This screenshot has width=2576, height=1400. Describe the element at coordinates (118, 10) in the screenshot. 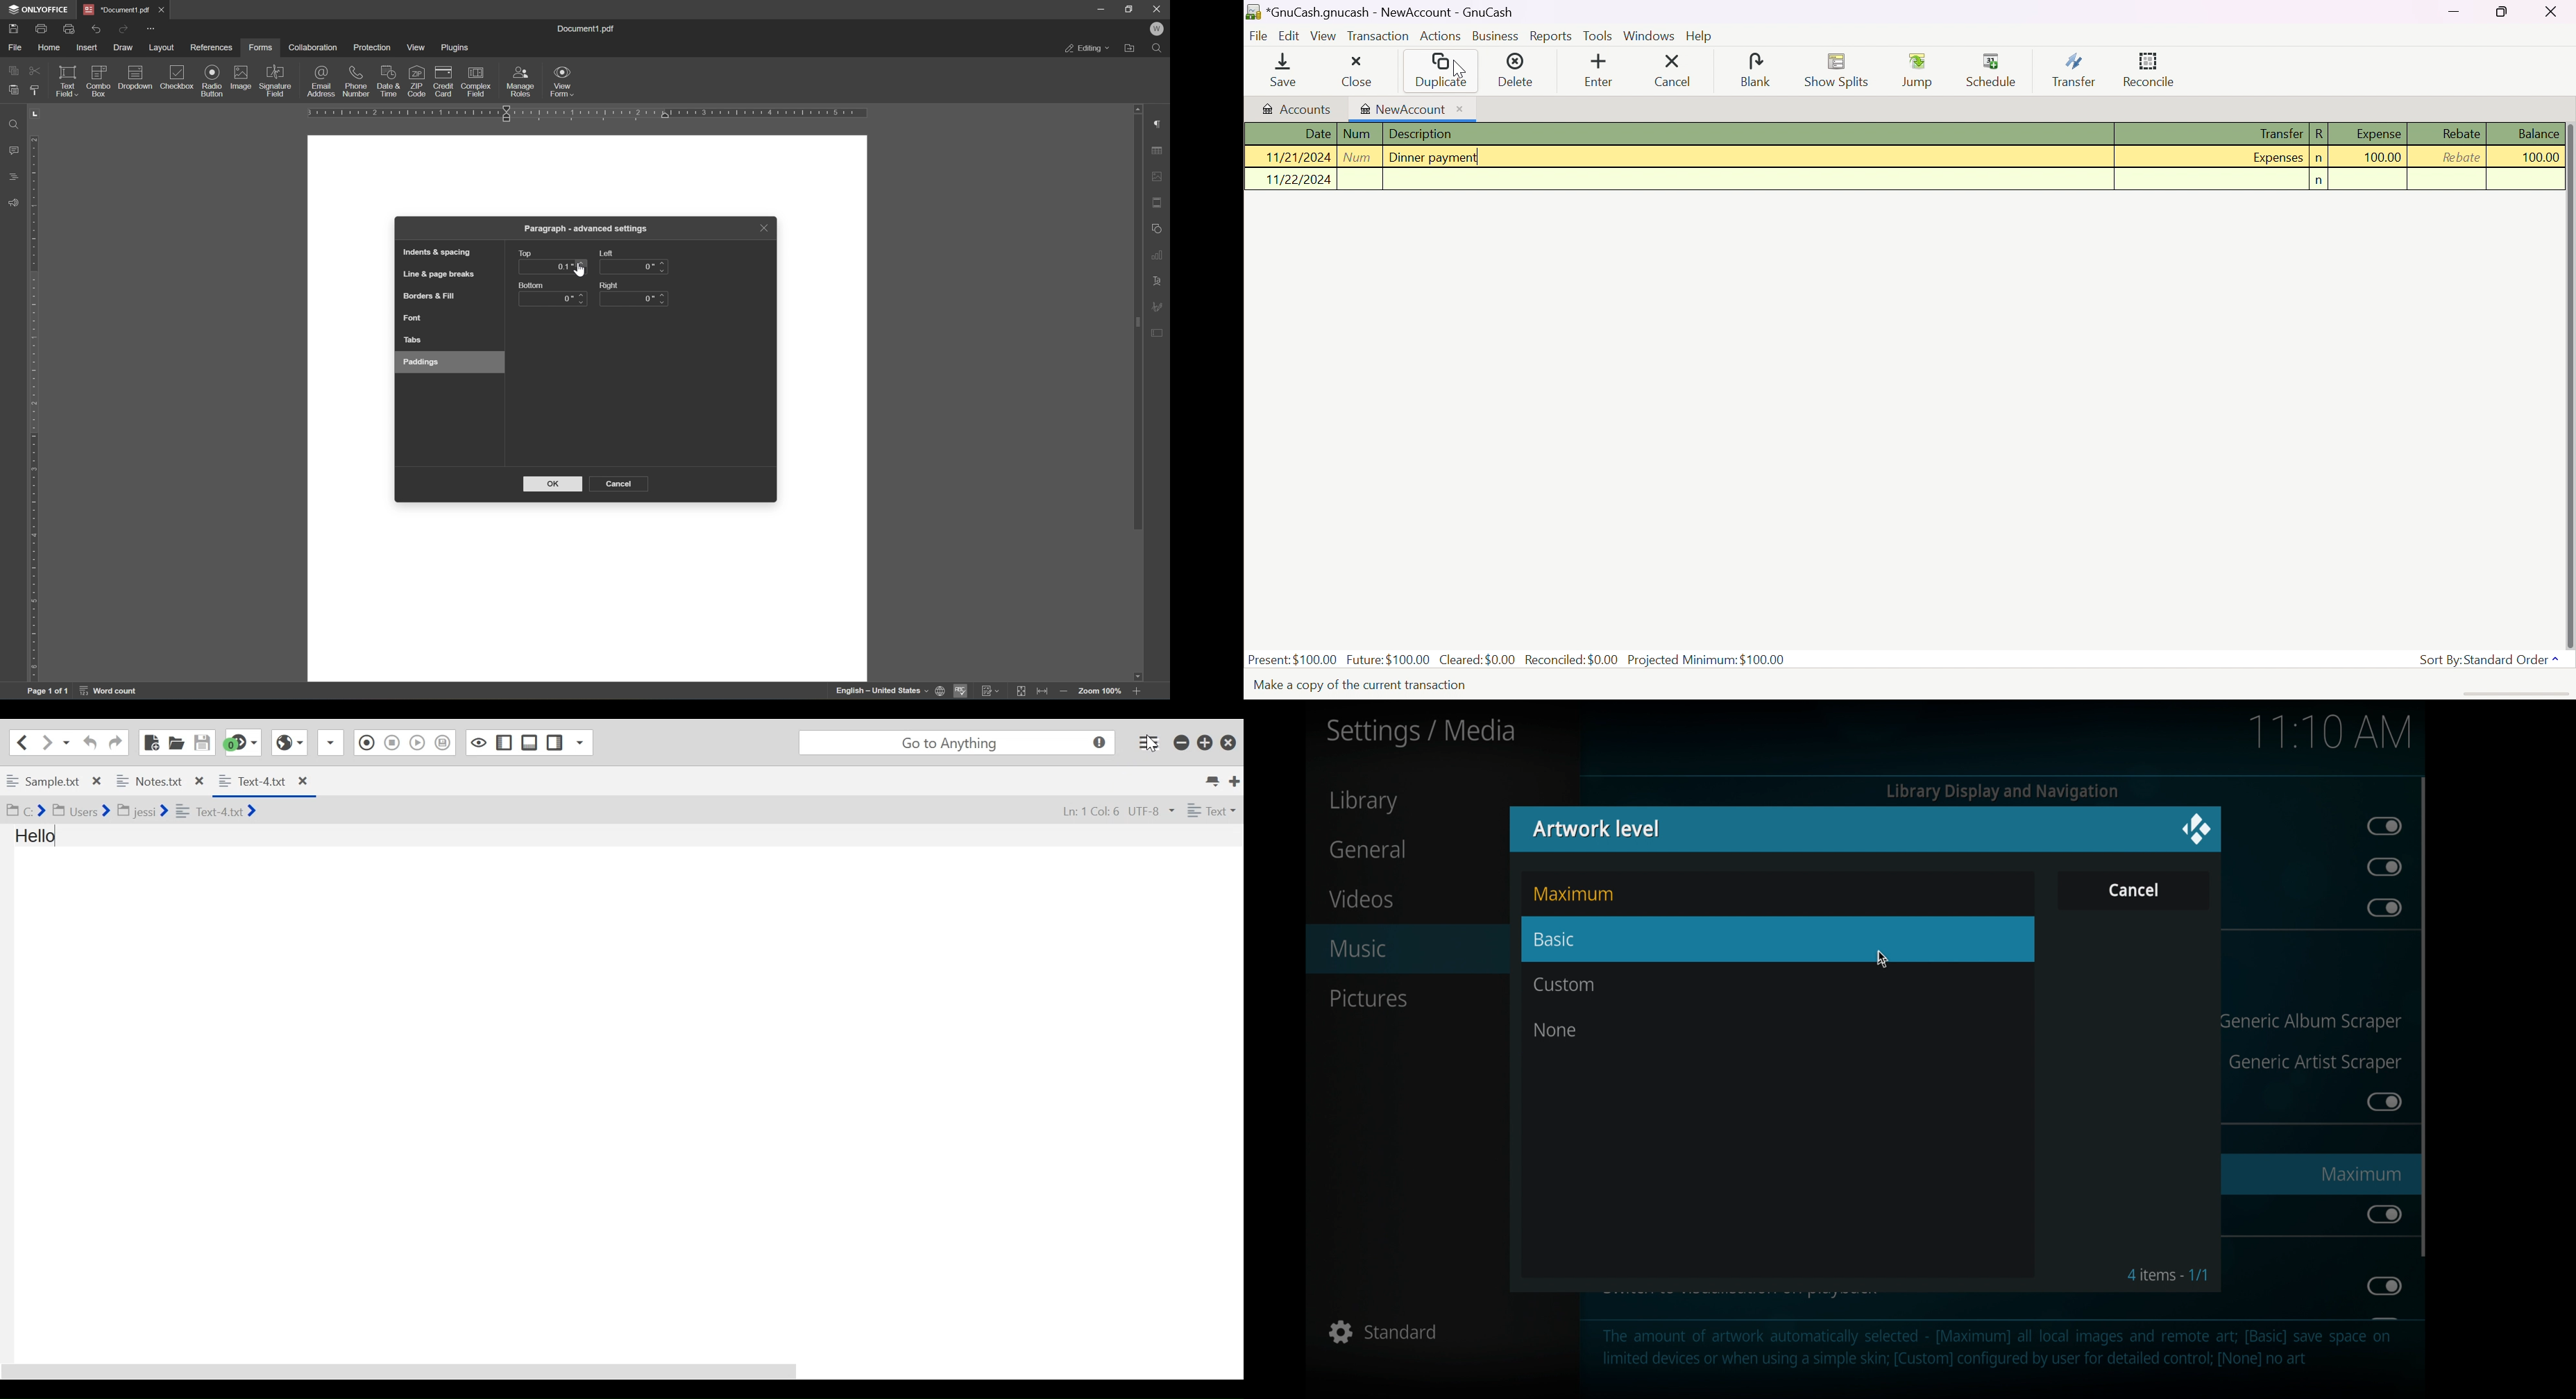

I see `document1` at that location.